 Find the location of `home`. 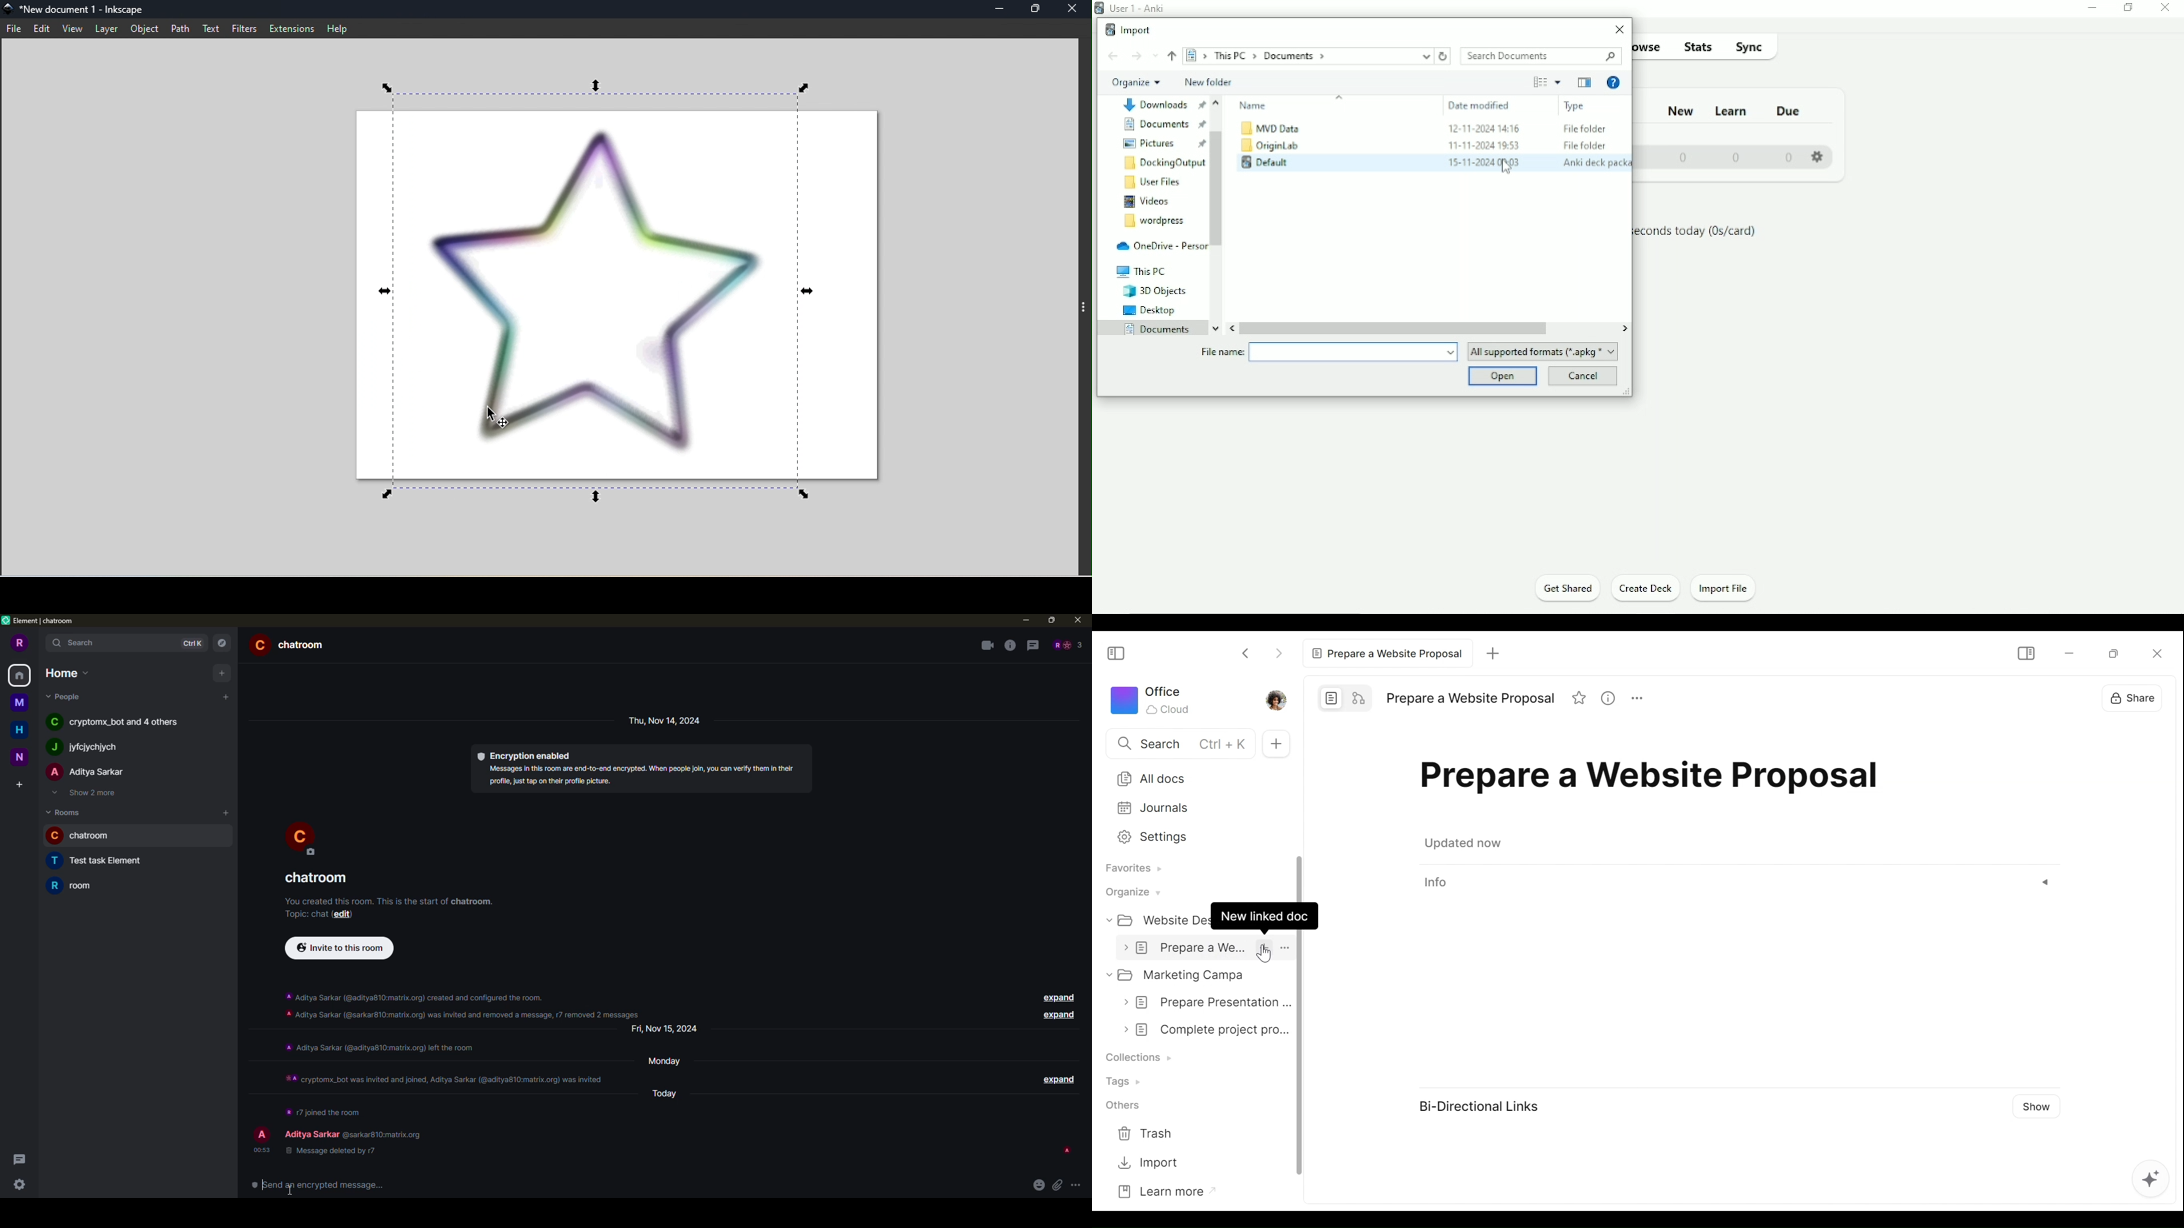

home is located at coordinates (65, 672).